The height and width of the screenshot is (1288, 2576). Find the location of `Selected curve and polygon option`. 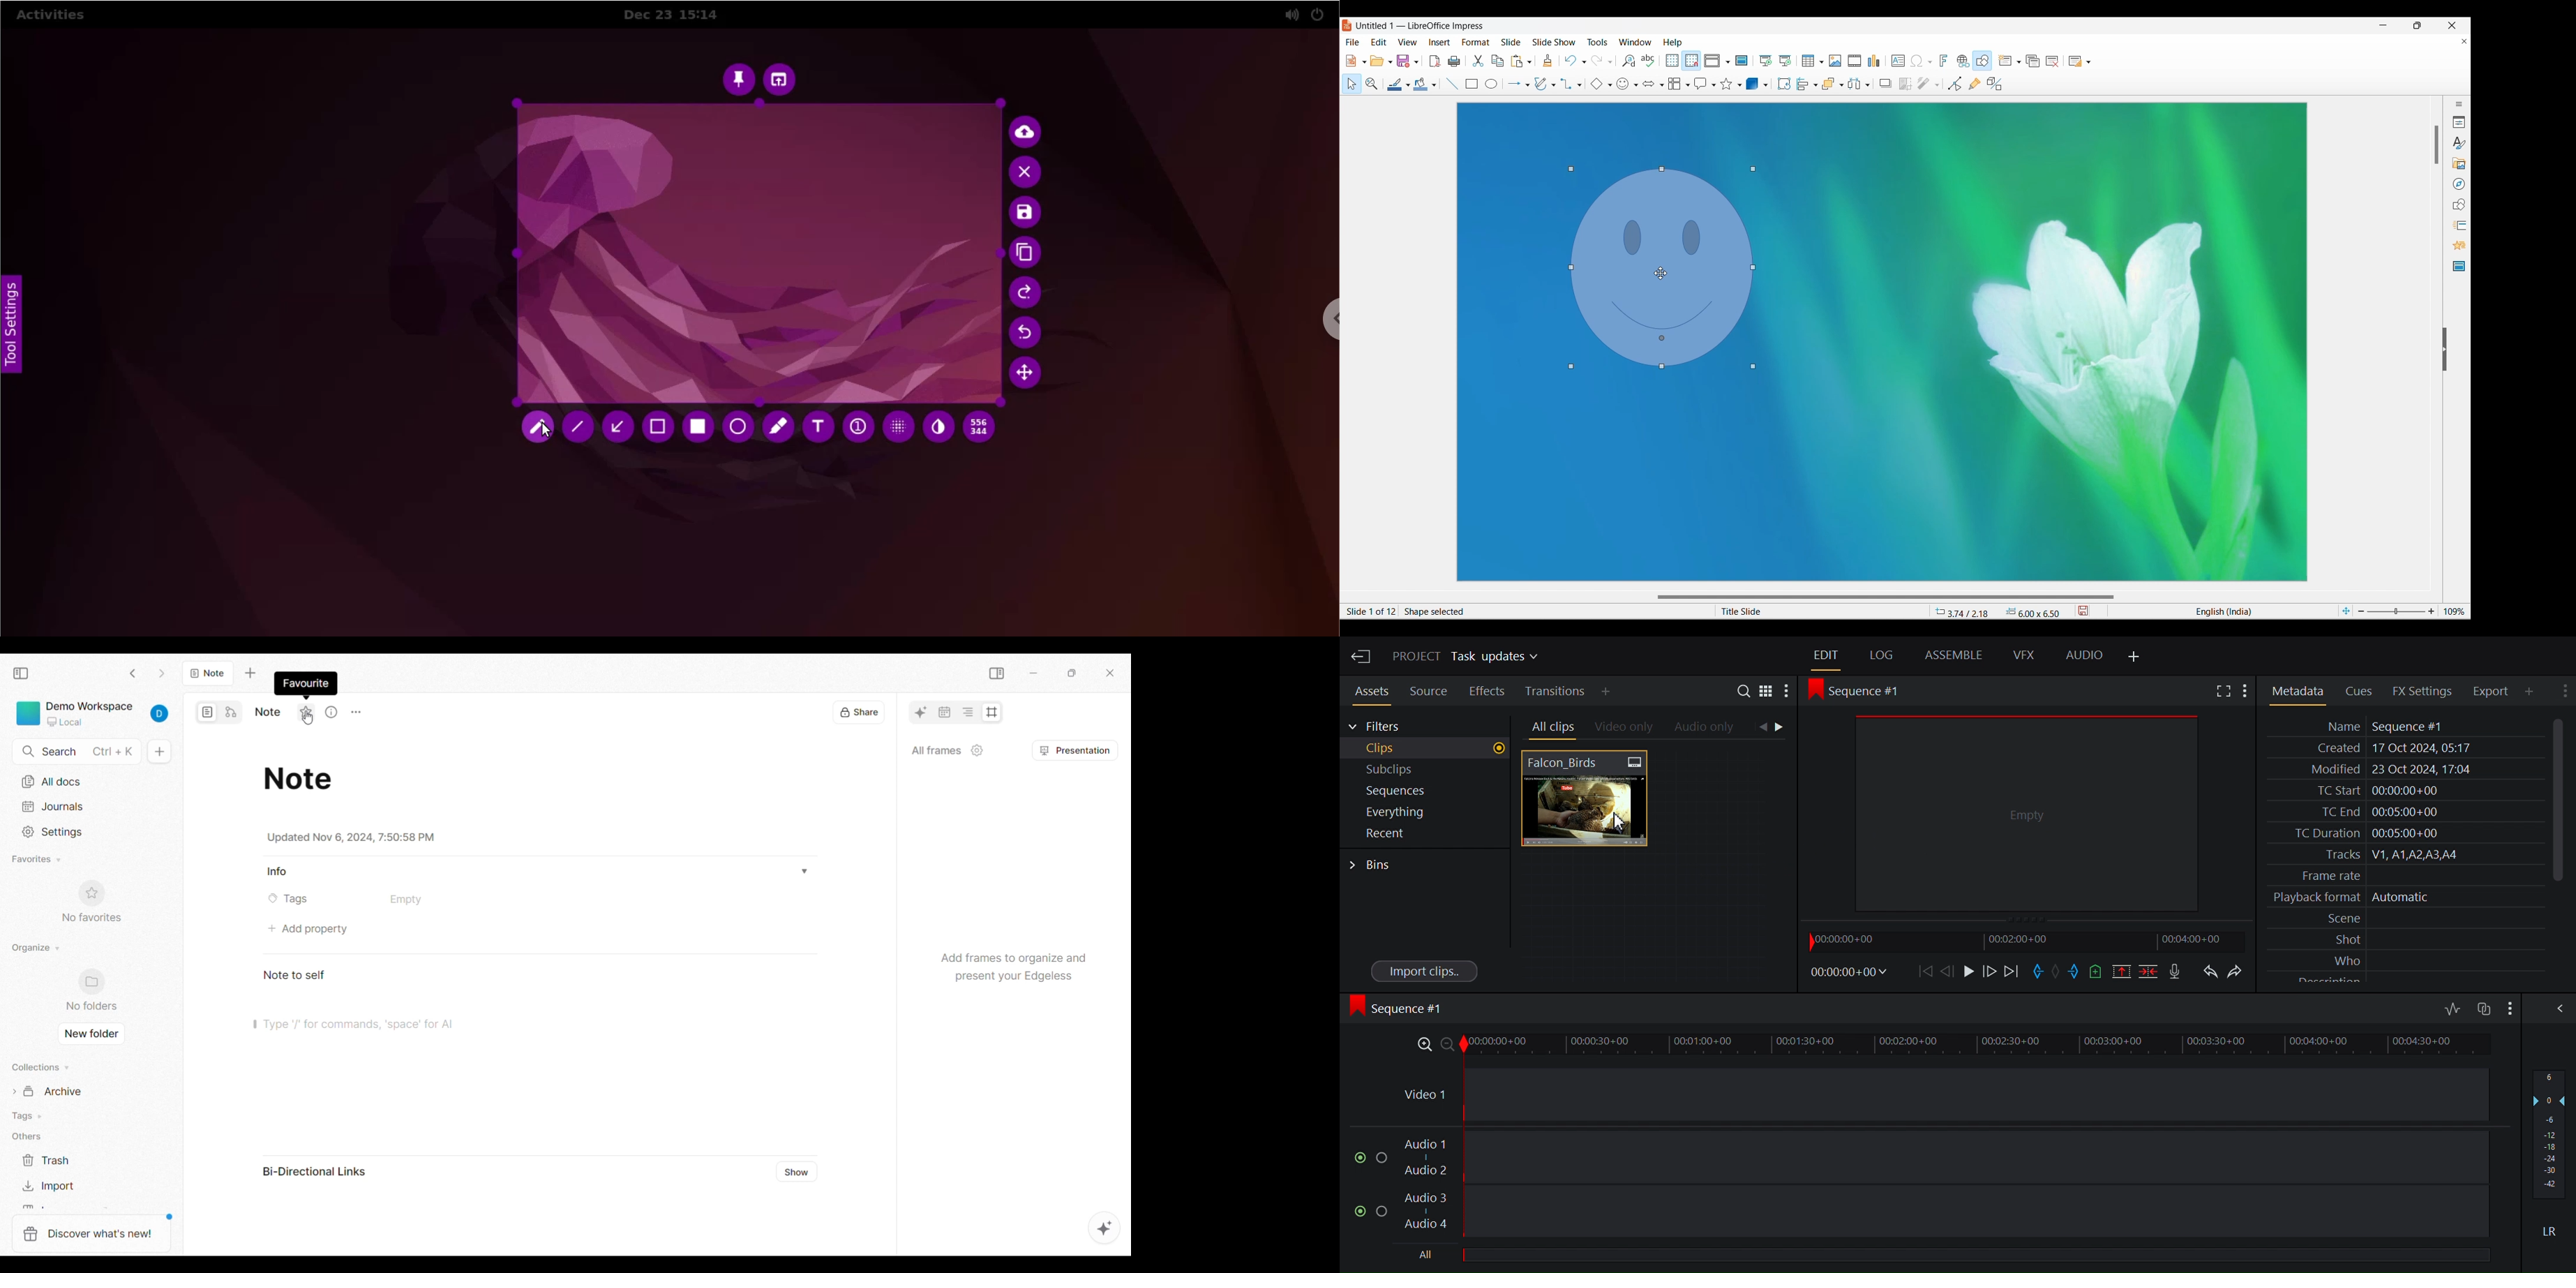

Selected curve and polygon option is located at coordinates (1541, 84).